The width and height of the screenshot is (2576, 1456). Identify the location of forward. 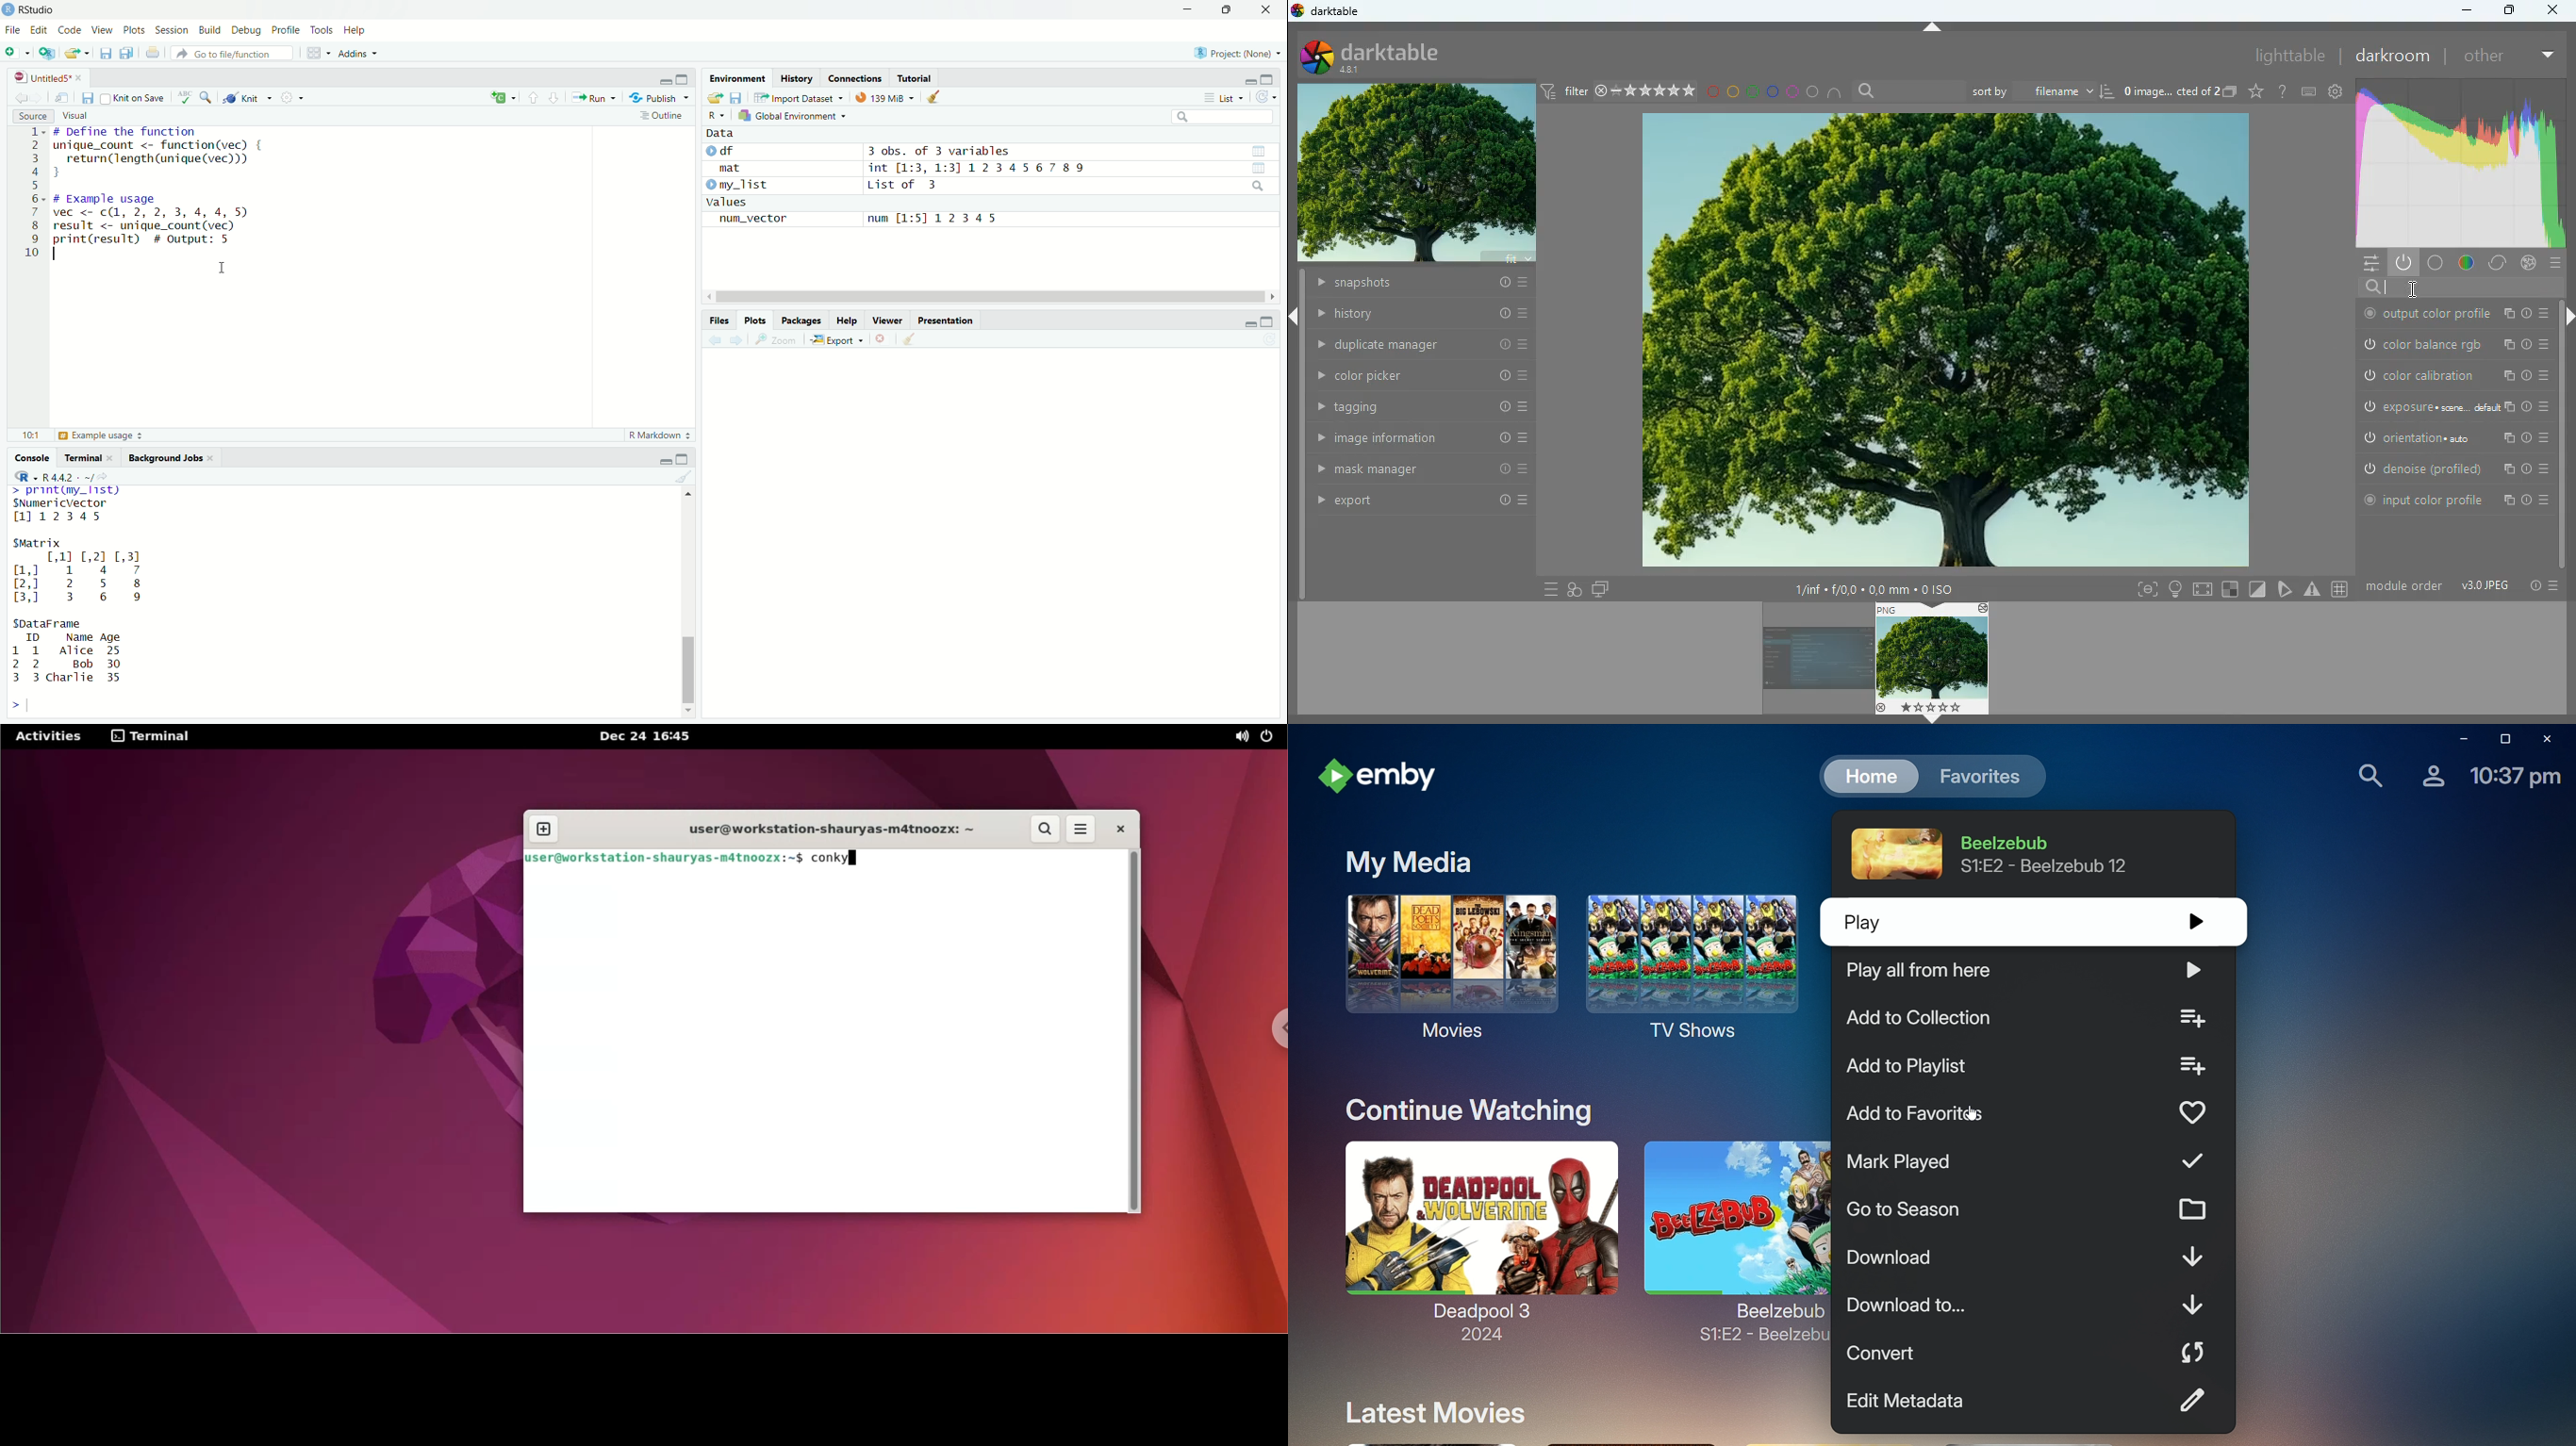
(38, 97).